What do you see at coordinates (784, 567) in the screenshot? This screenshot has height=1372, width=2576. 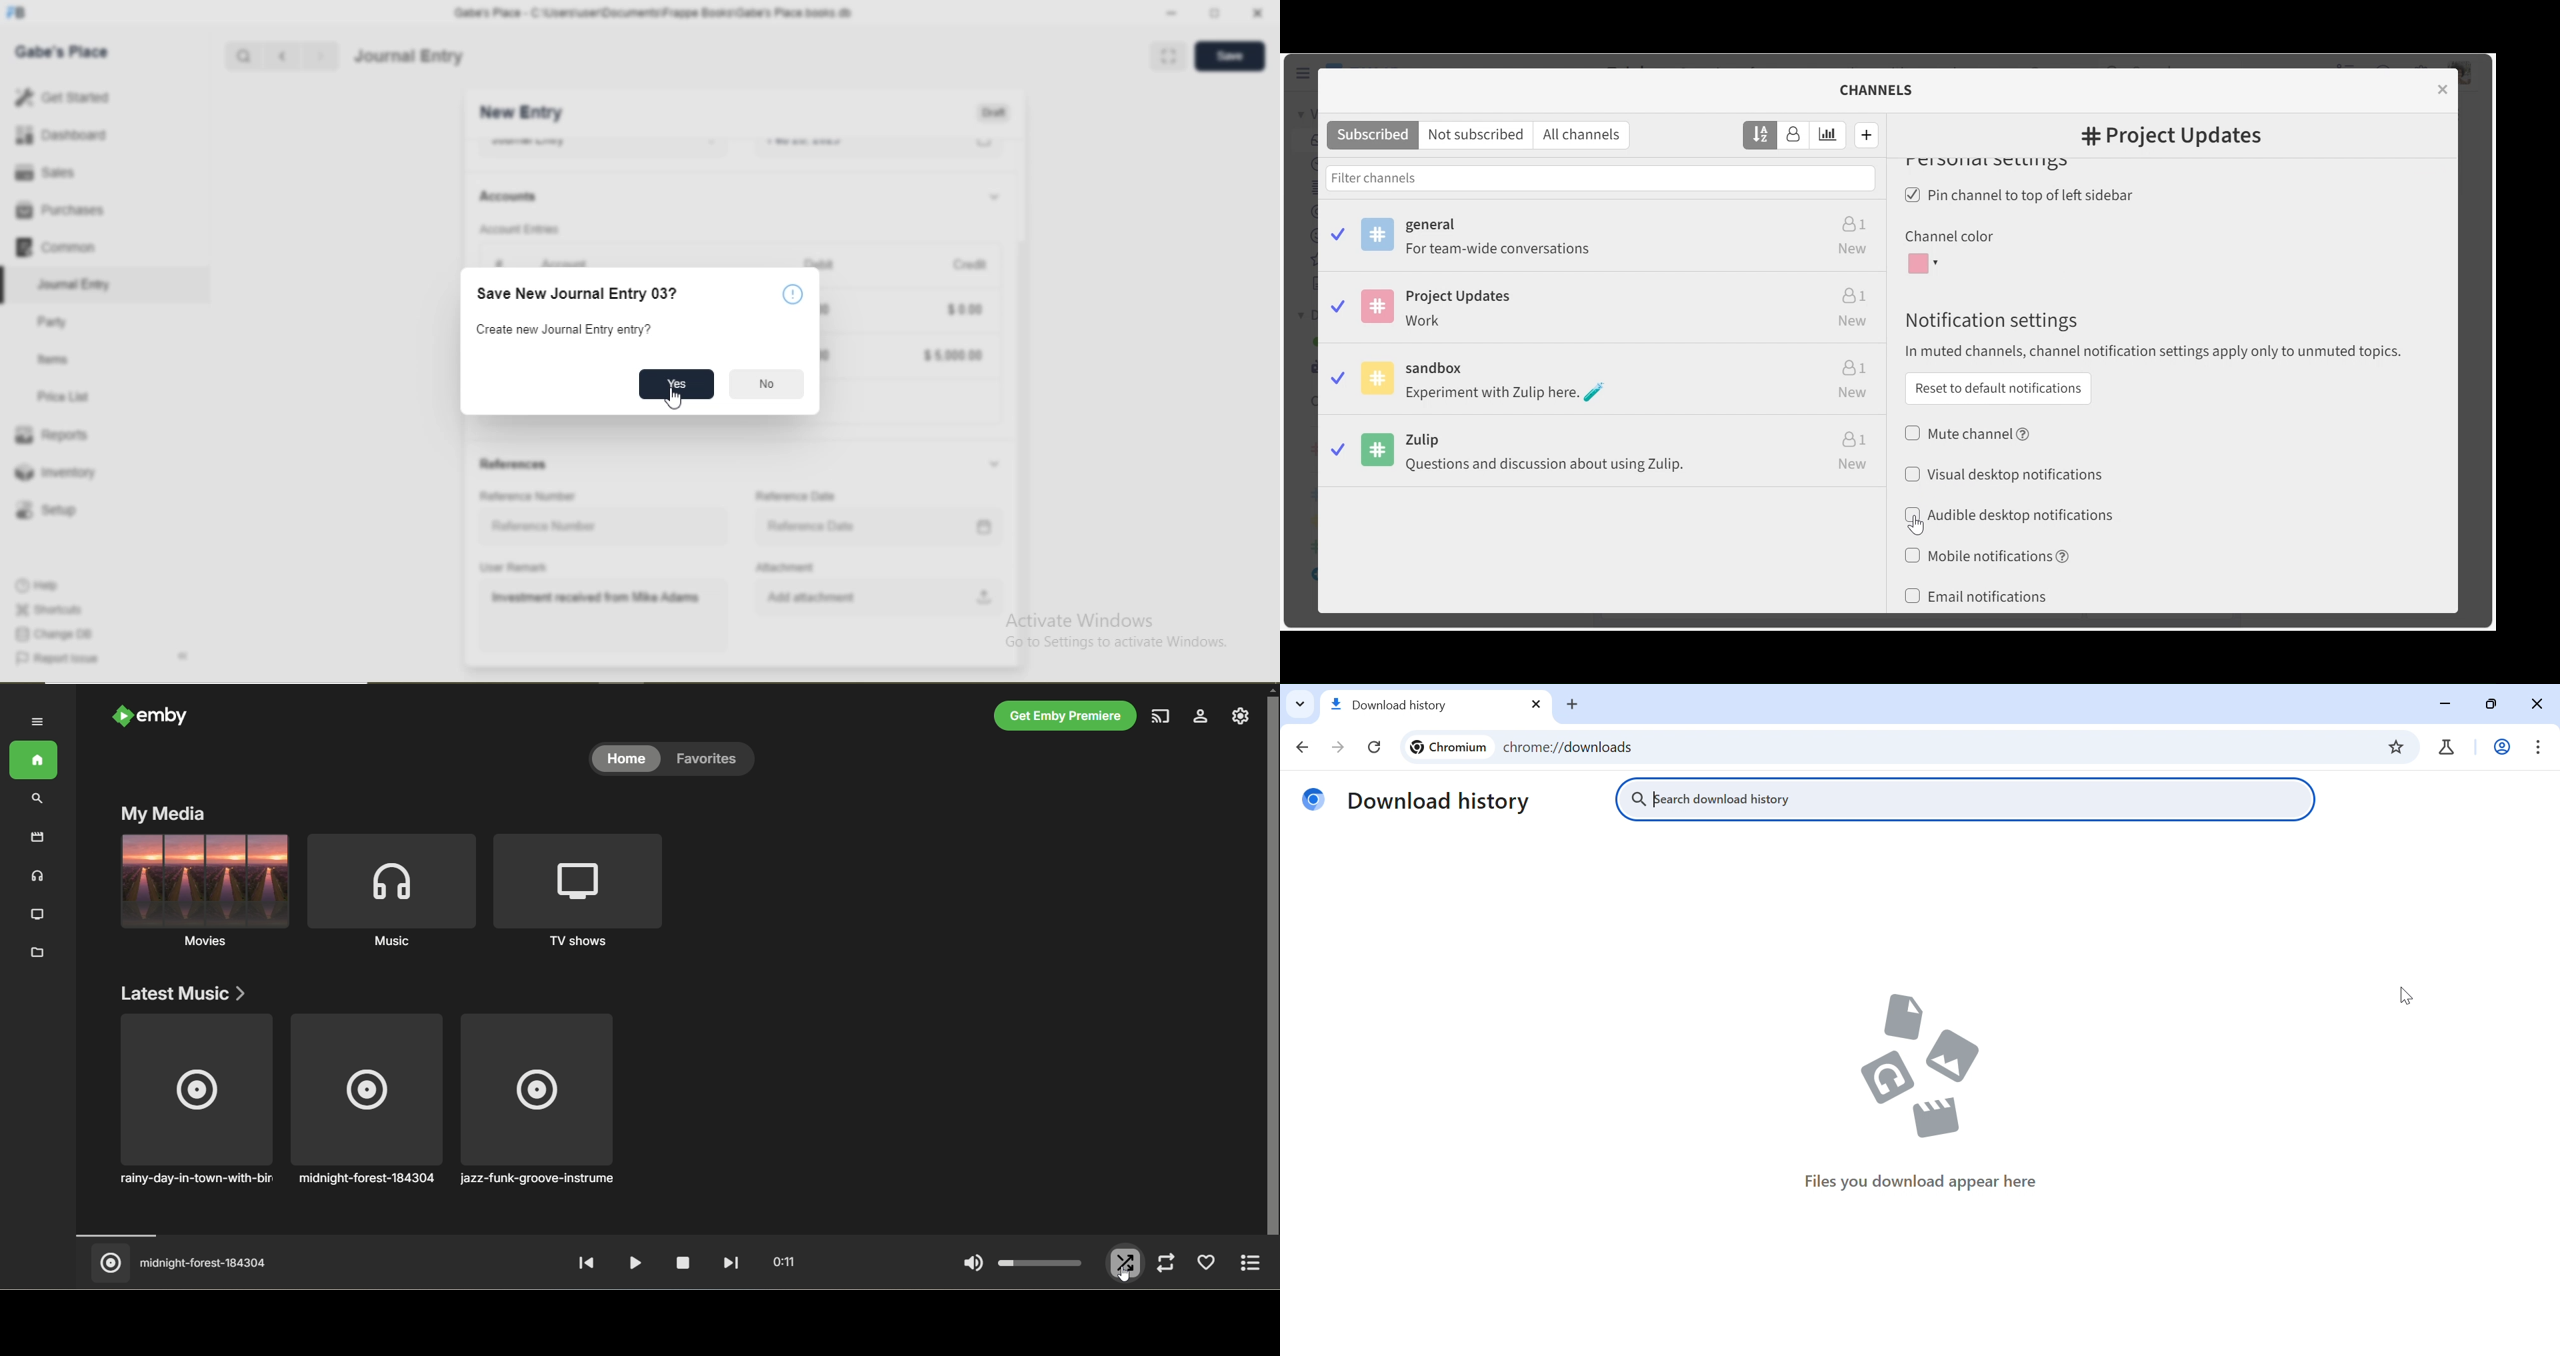 I see `Attachment` at bounding box center [784, 567].